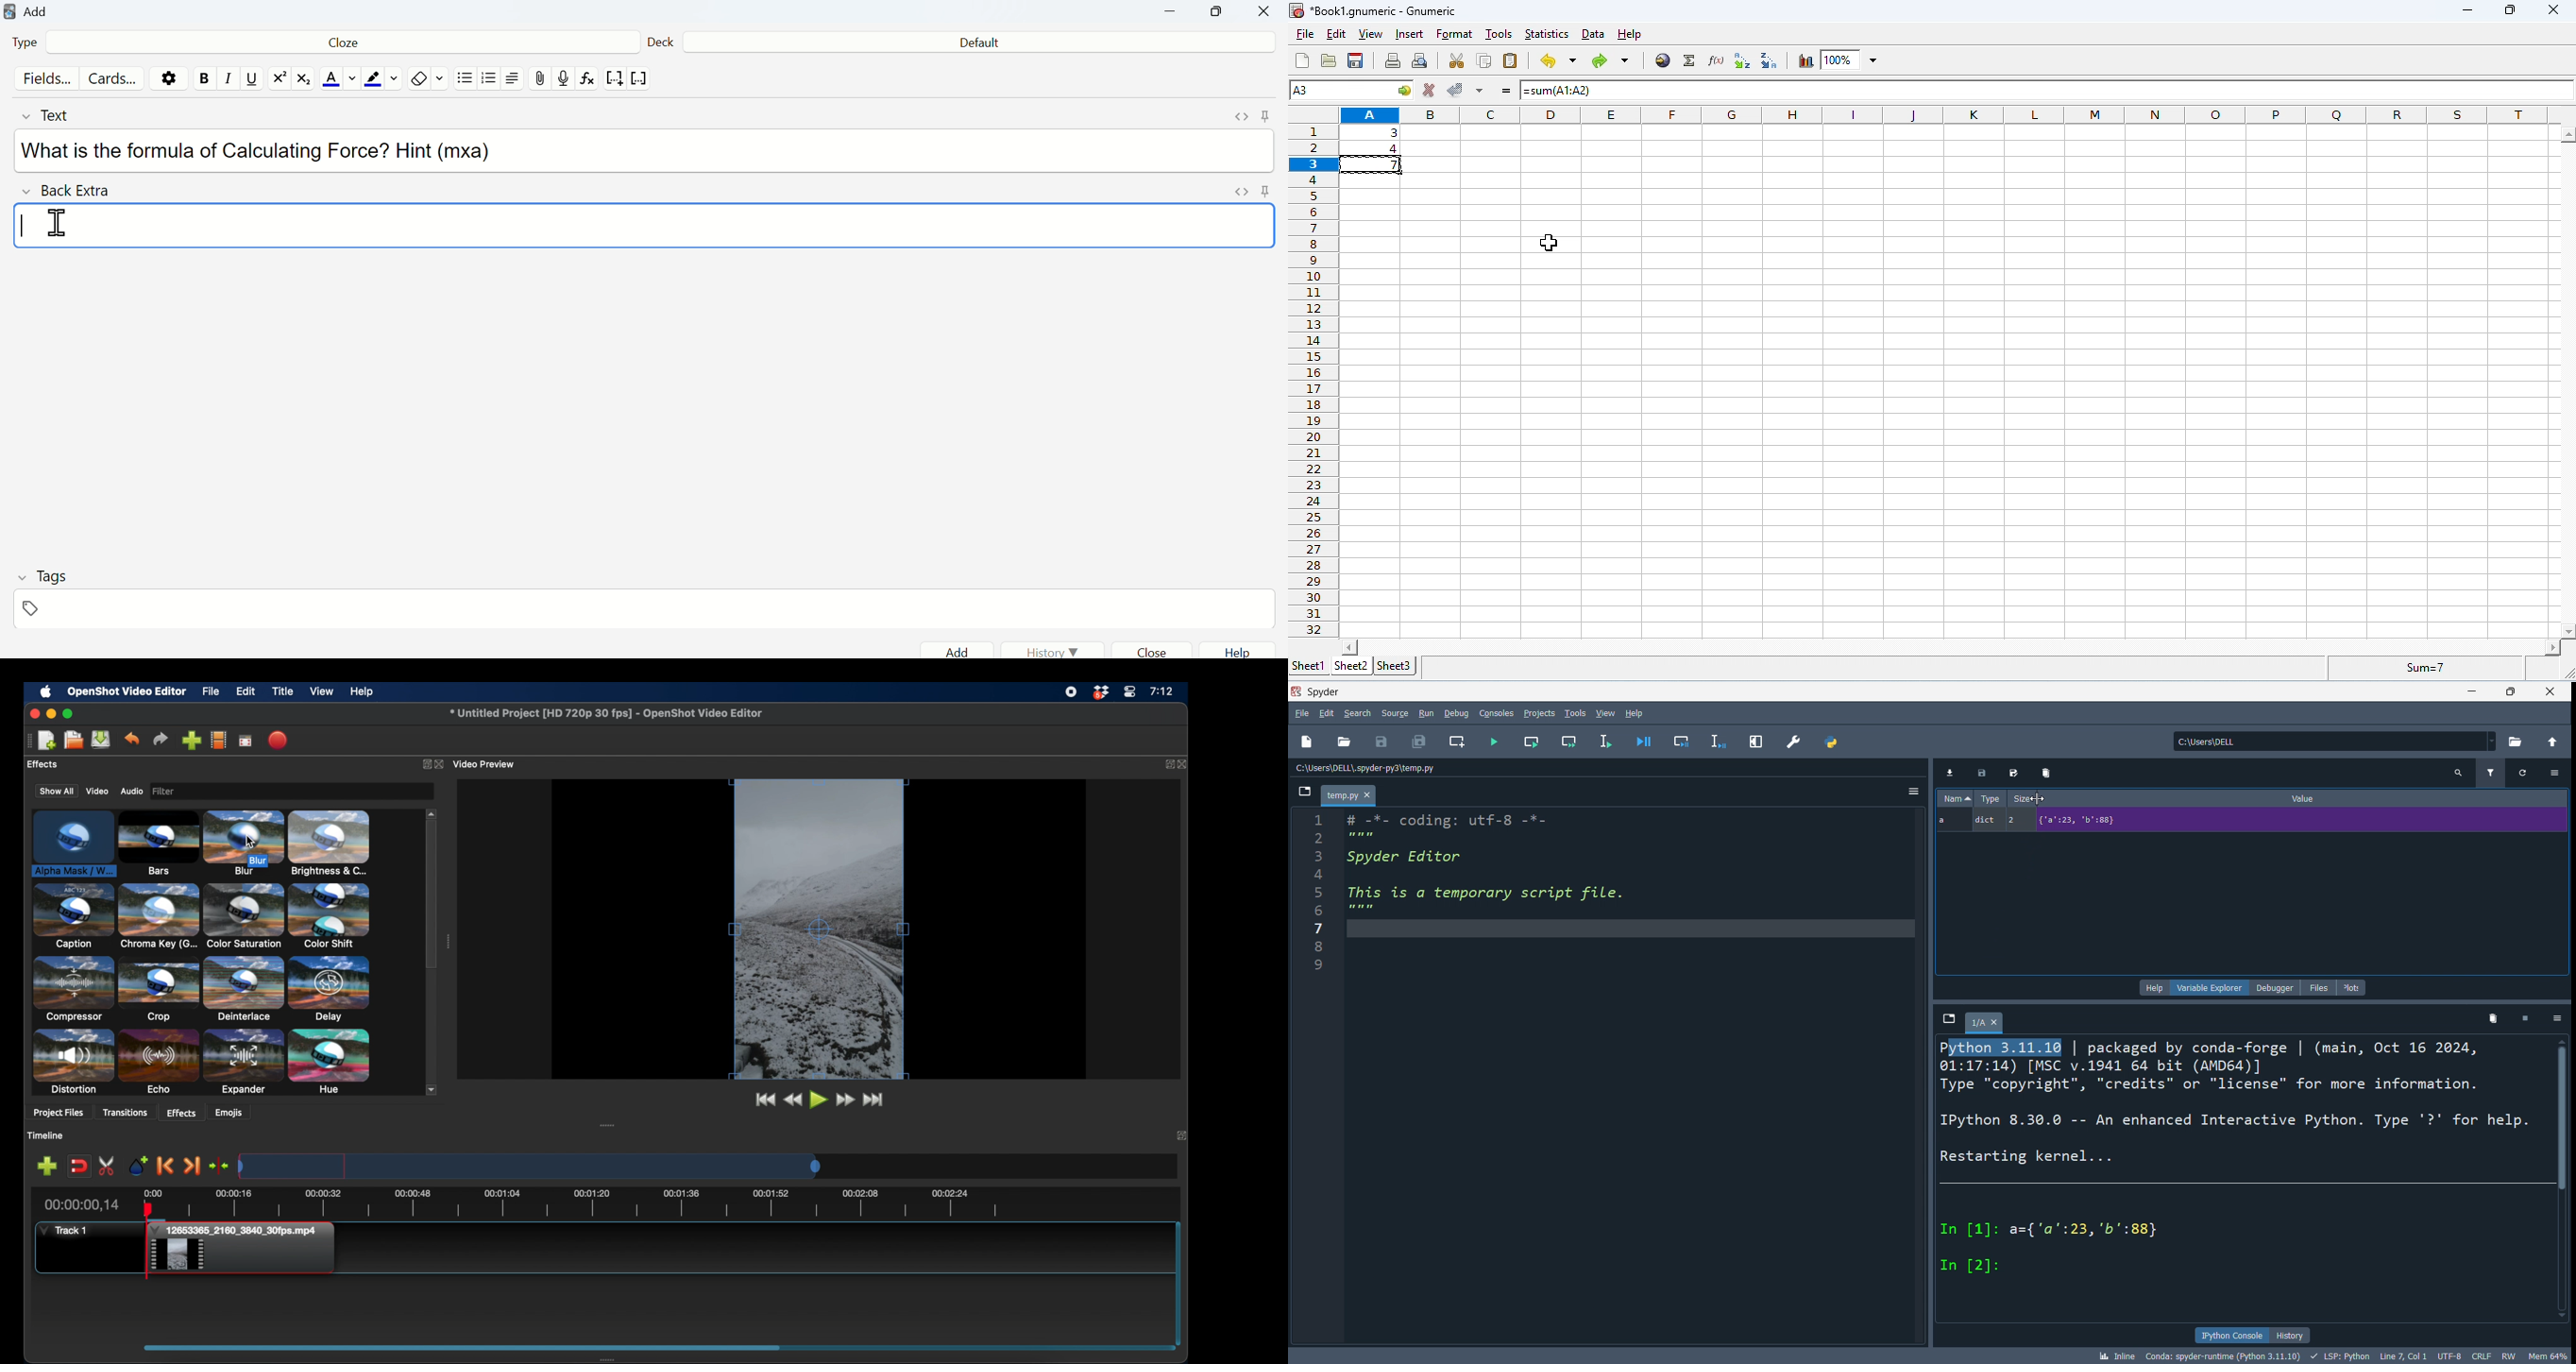 This screenshot has width=2576, height=1372. Describe the element at coordinates (432, 813) in the screenshot. I see `scroll up arrow` at that location.